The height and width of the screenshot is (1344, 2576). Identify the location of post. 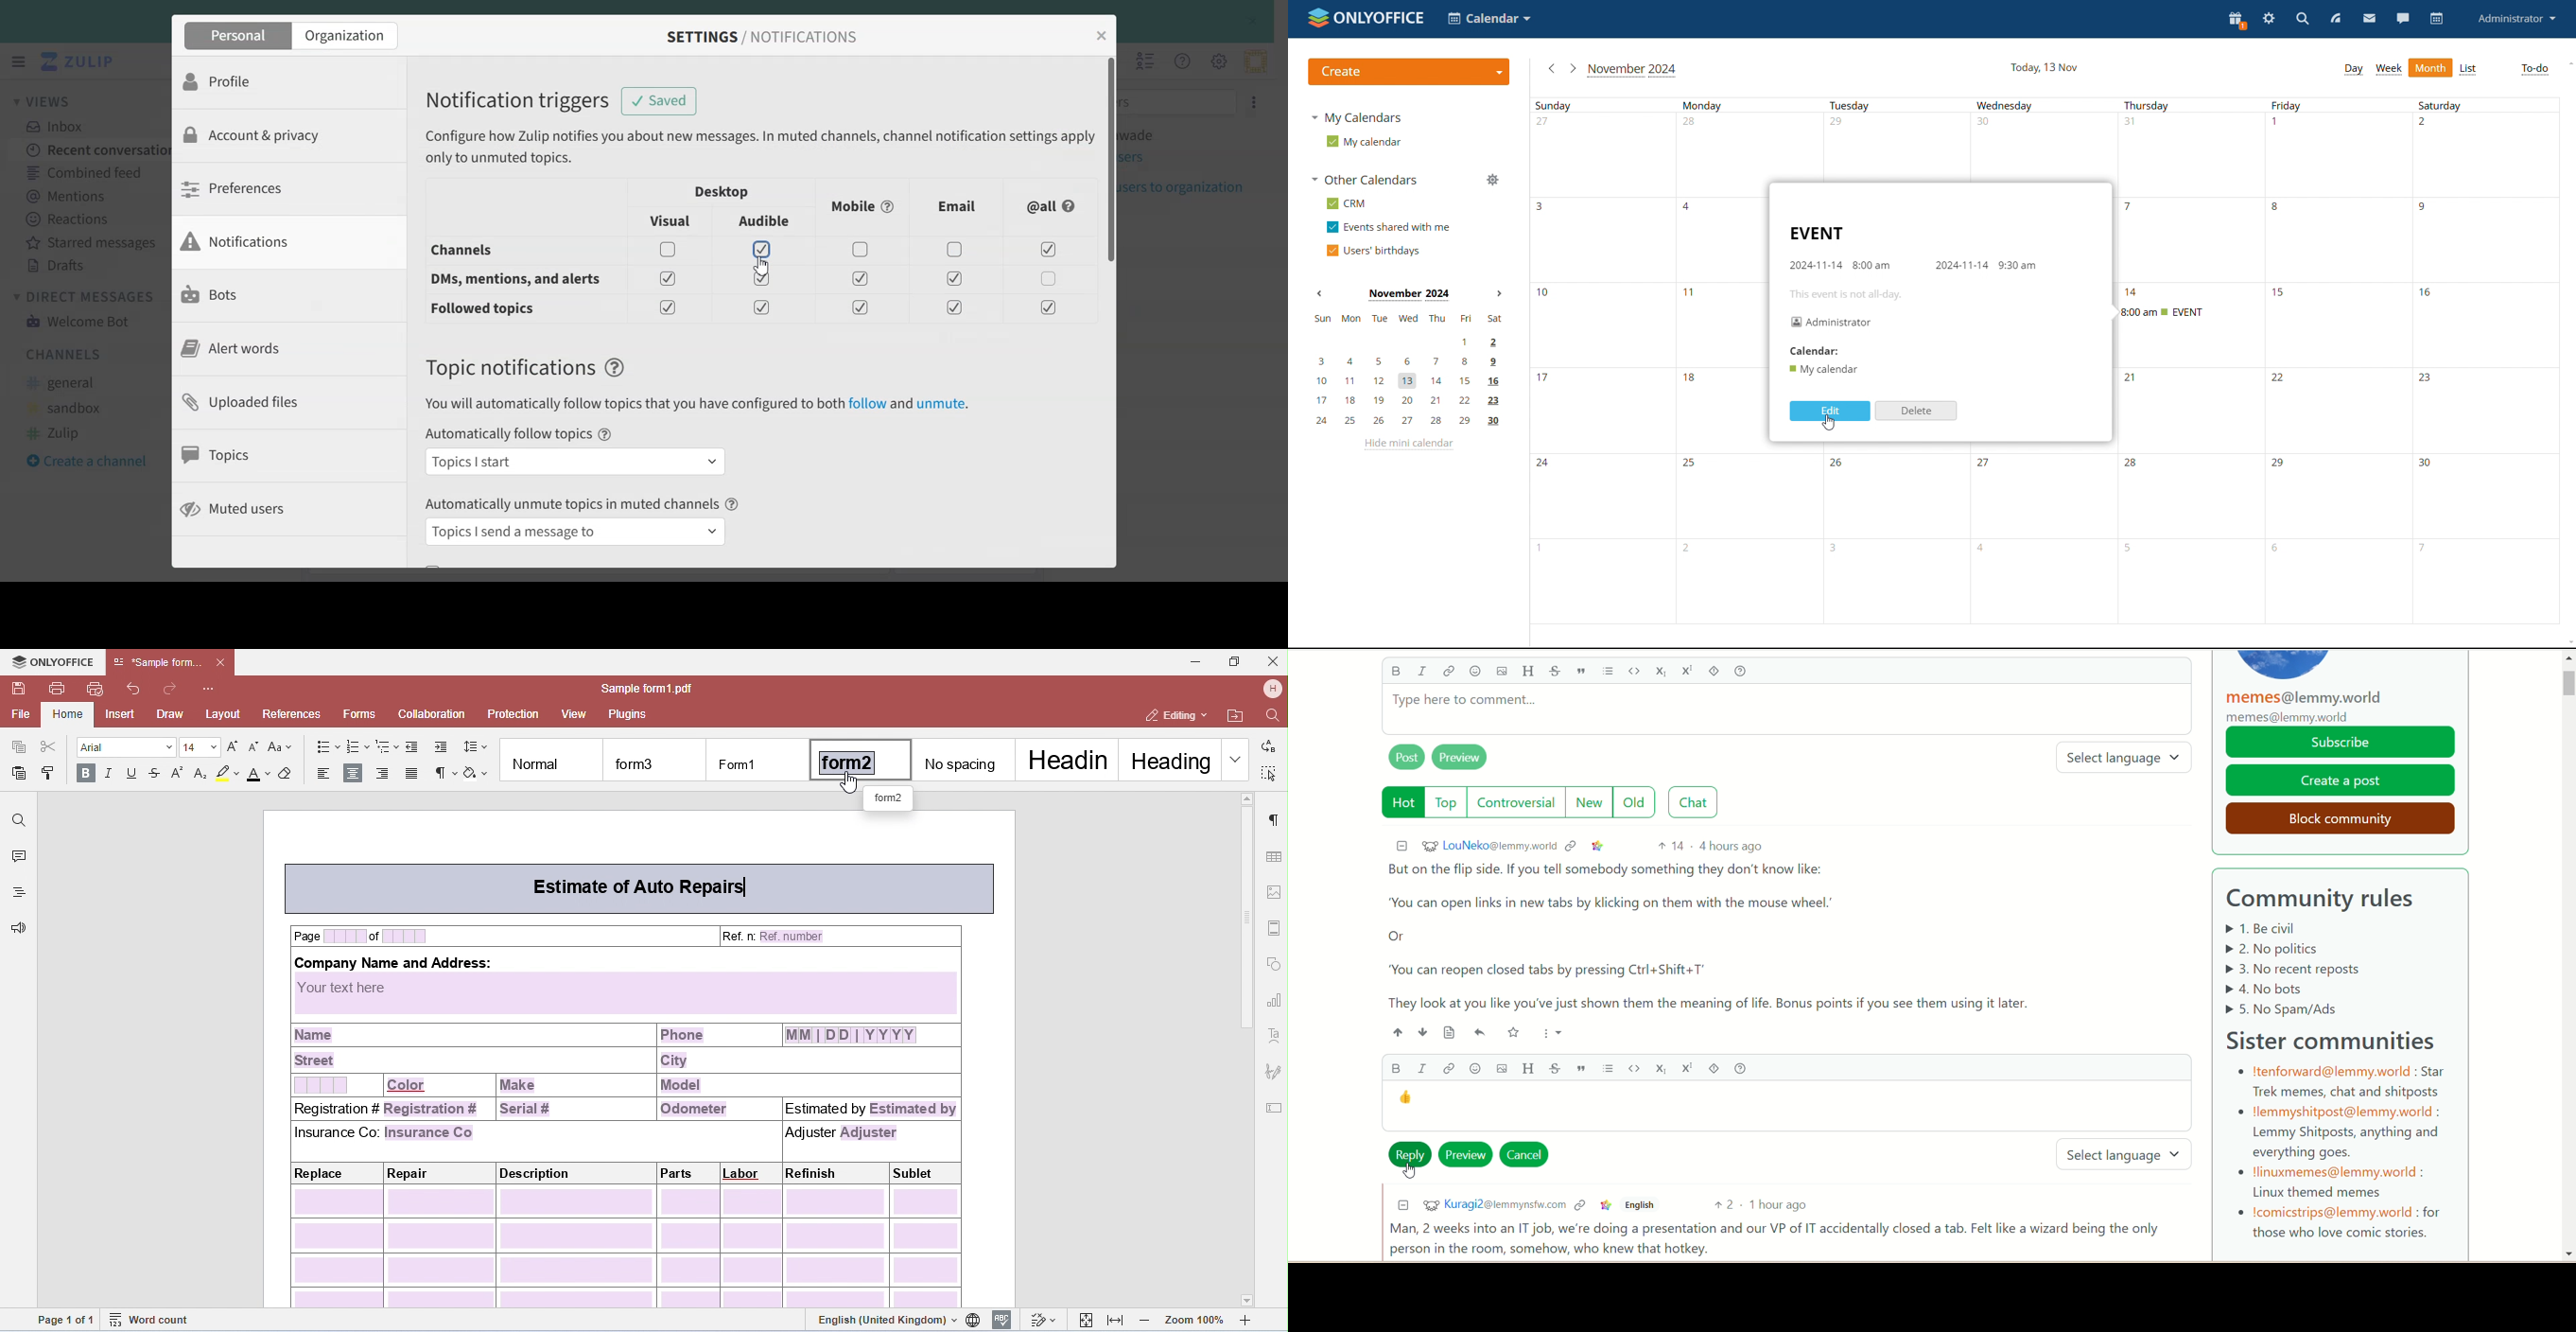
(1403, 759).